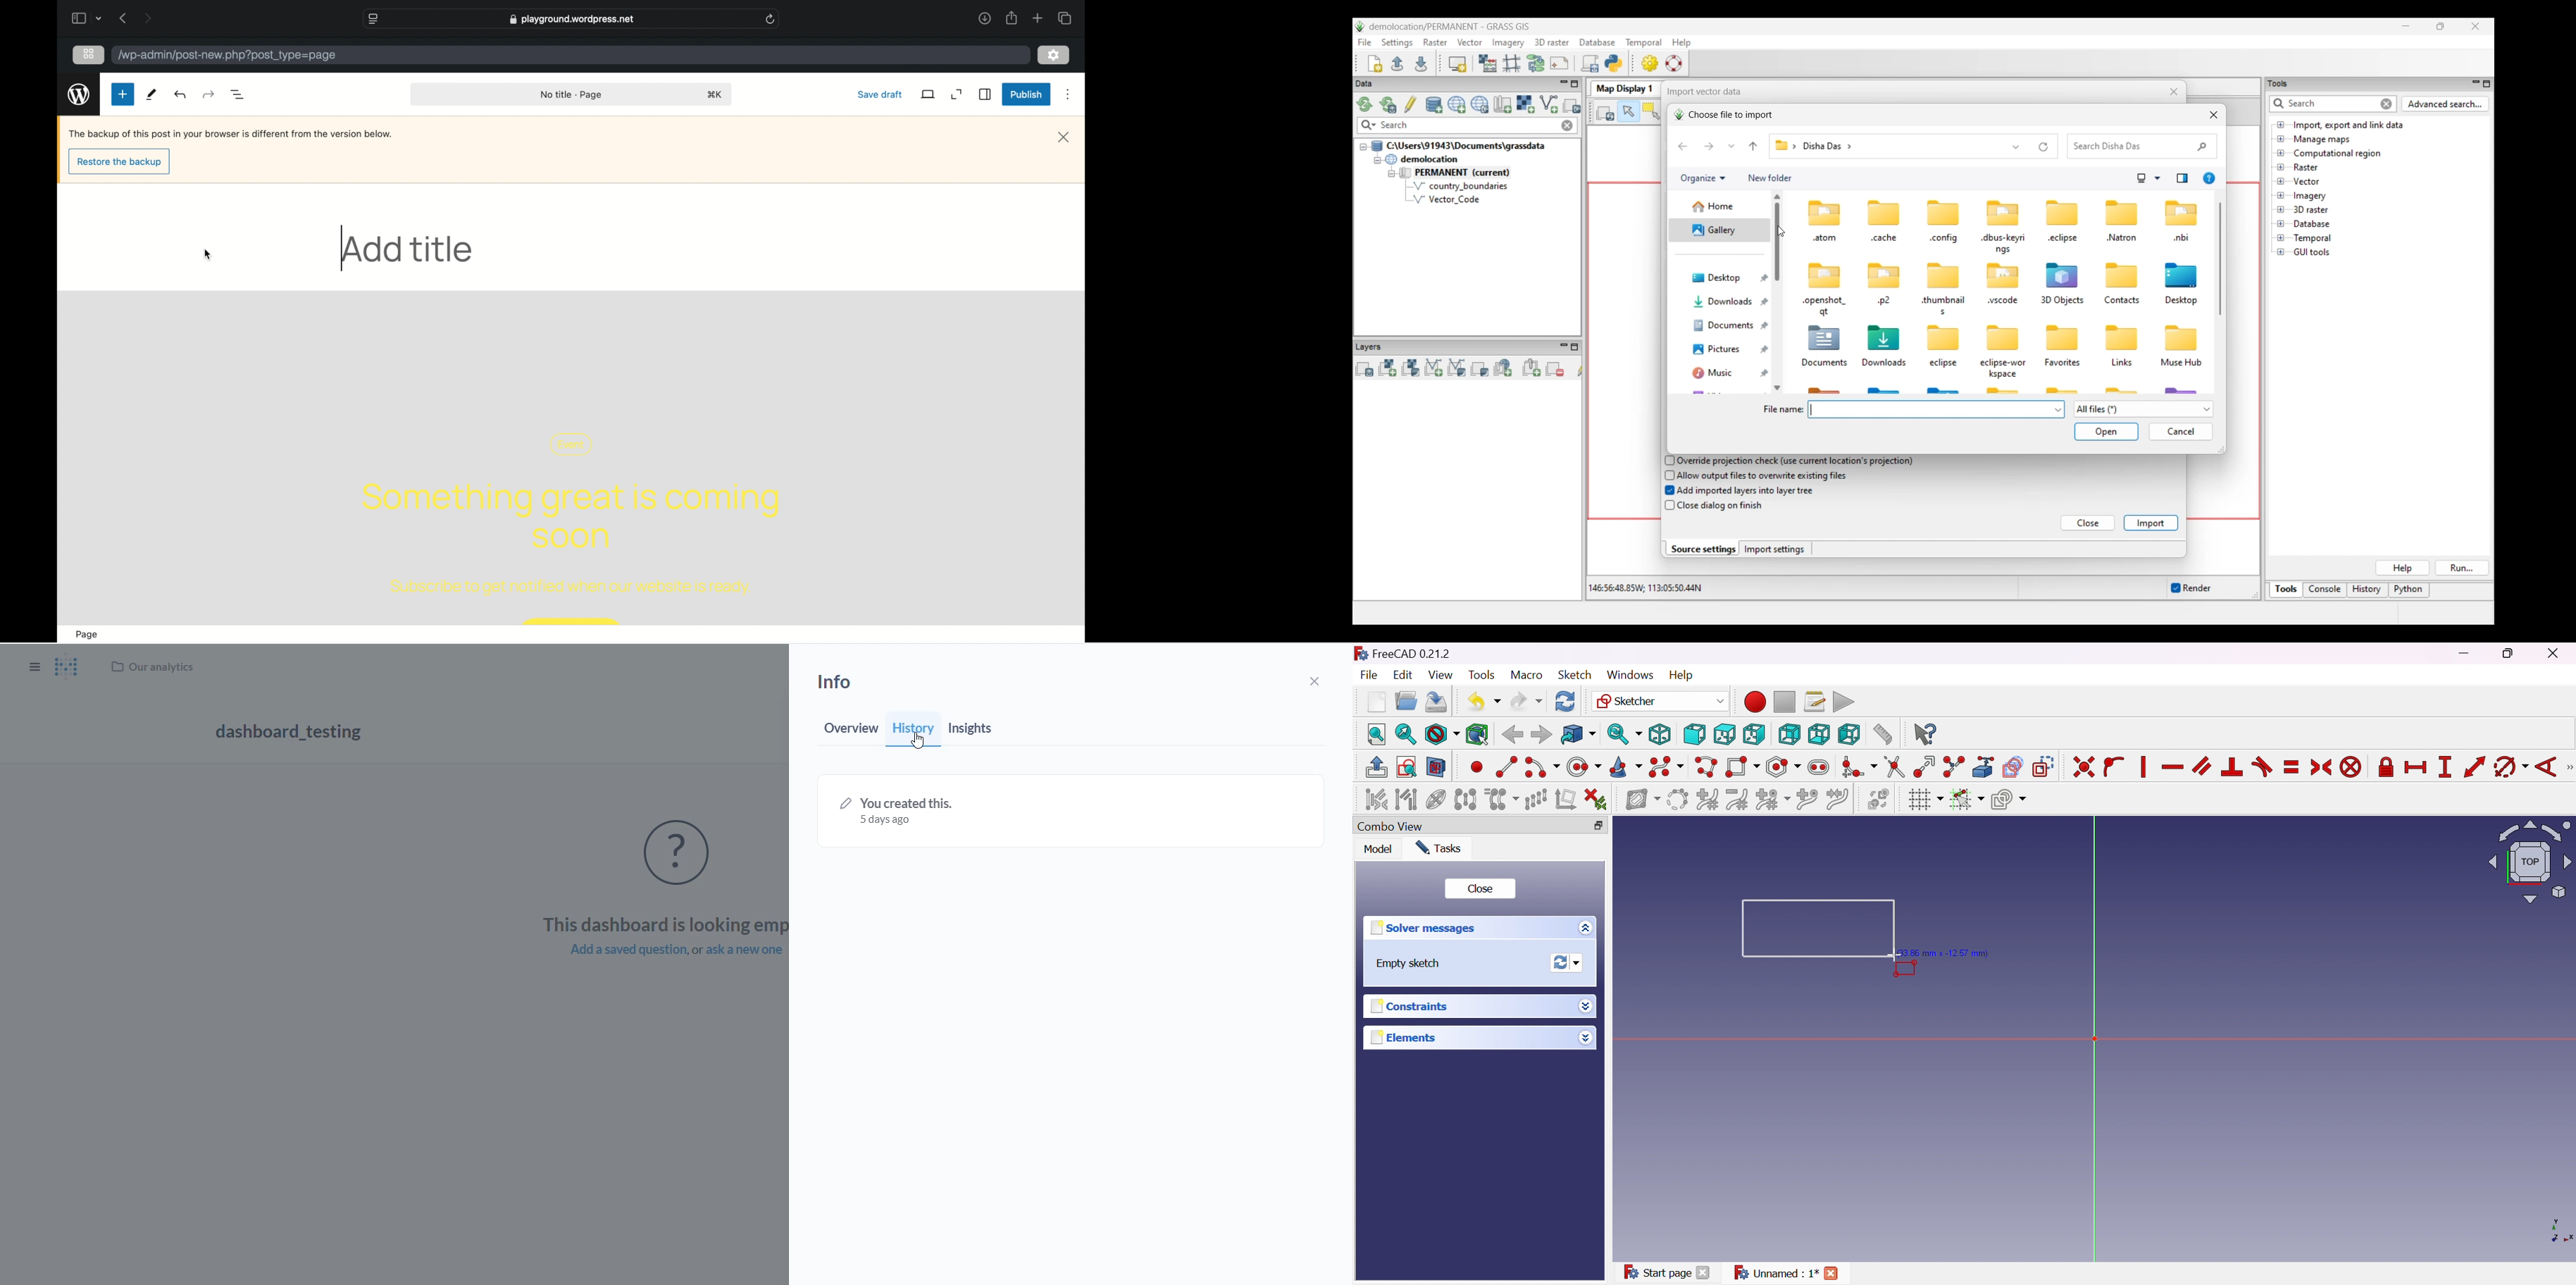 Image resolution: width=2576 pixels, height=1288 pixels. I want to click on Stop macro recording..., so click(1786, 701).